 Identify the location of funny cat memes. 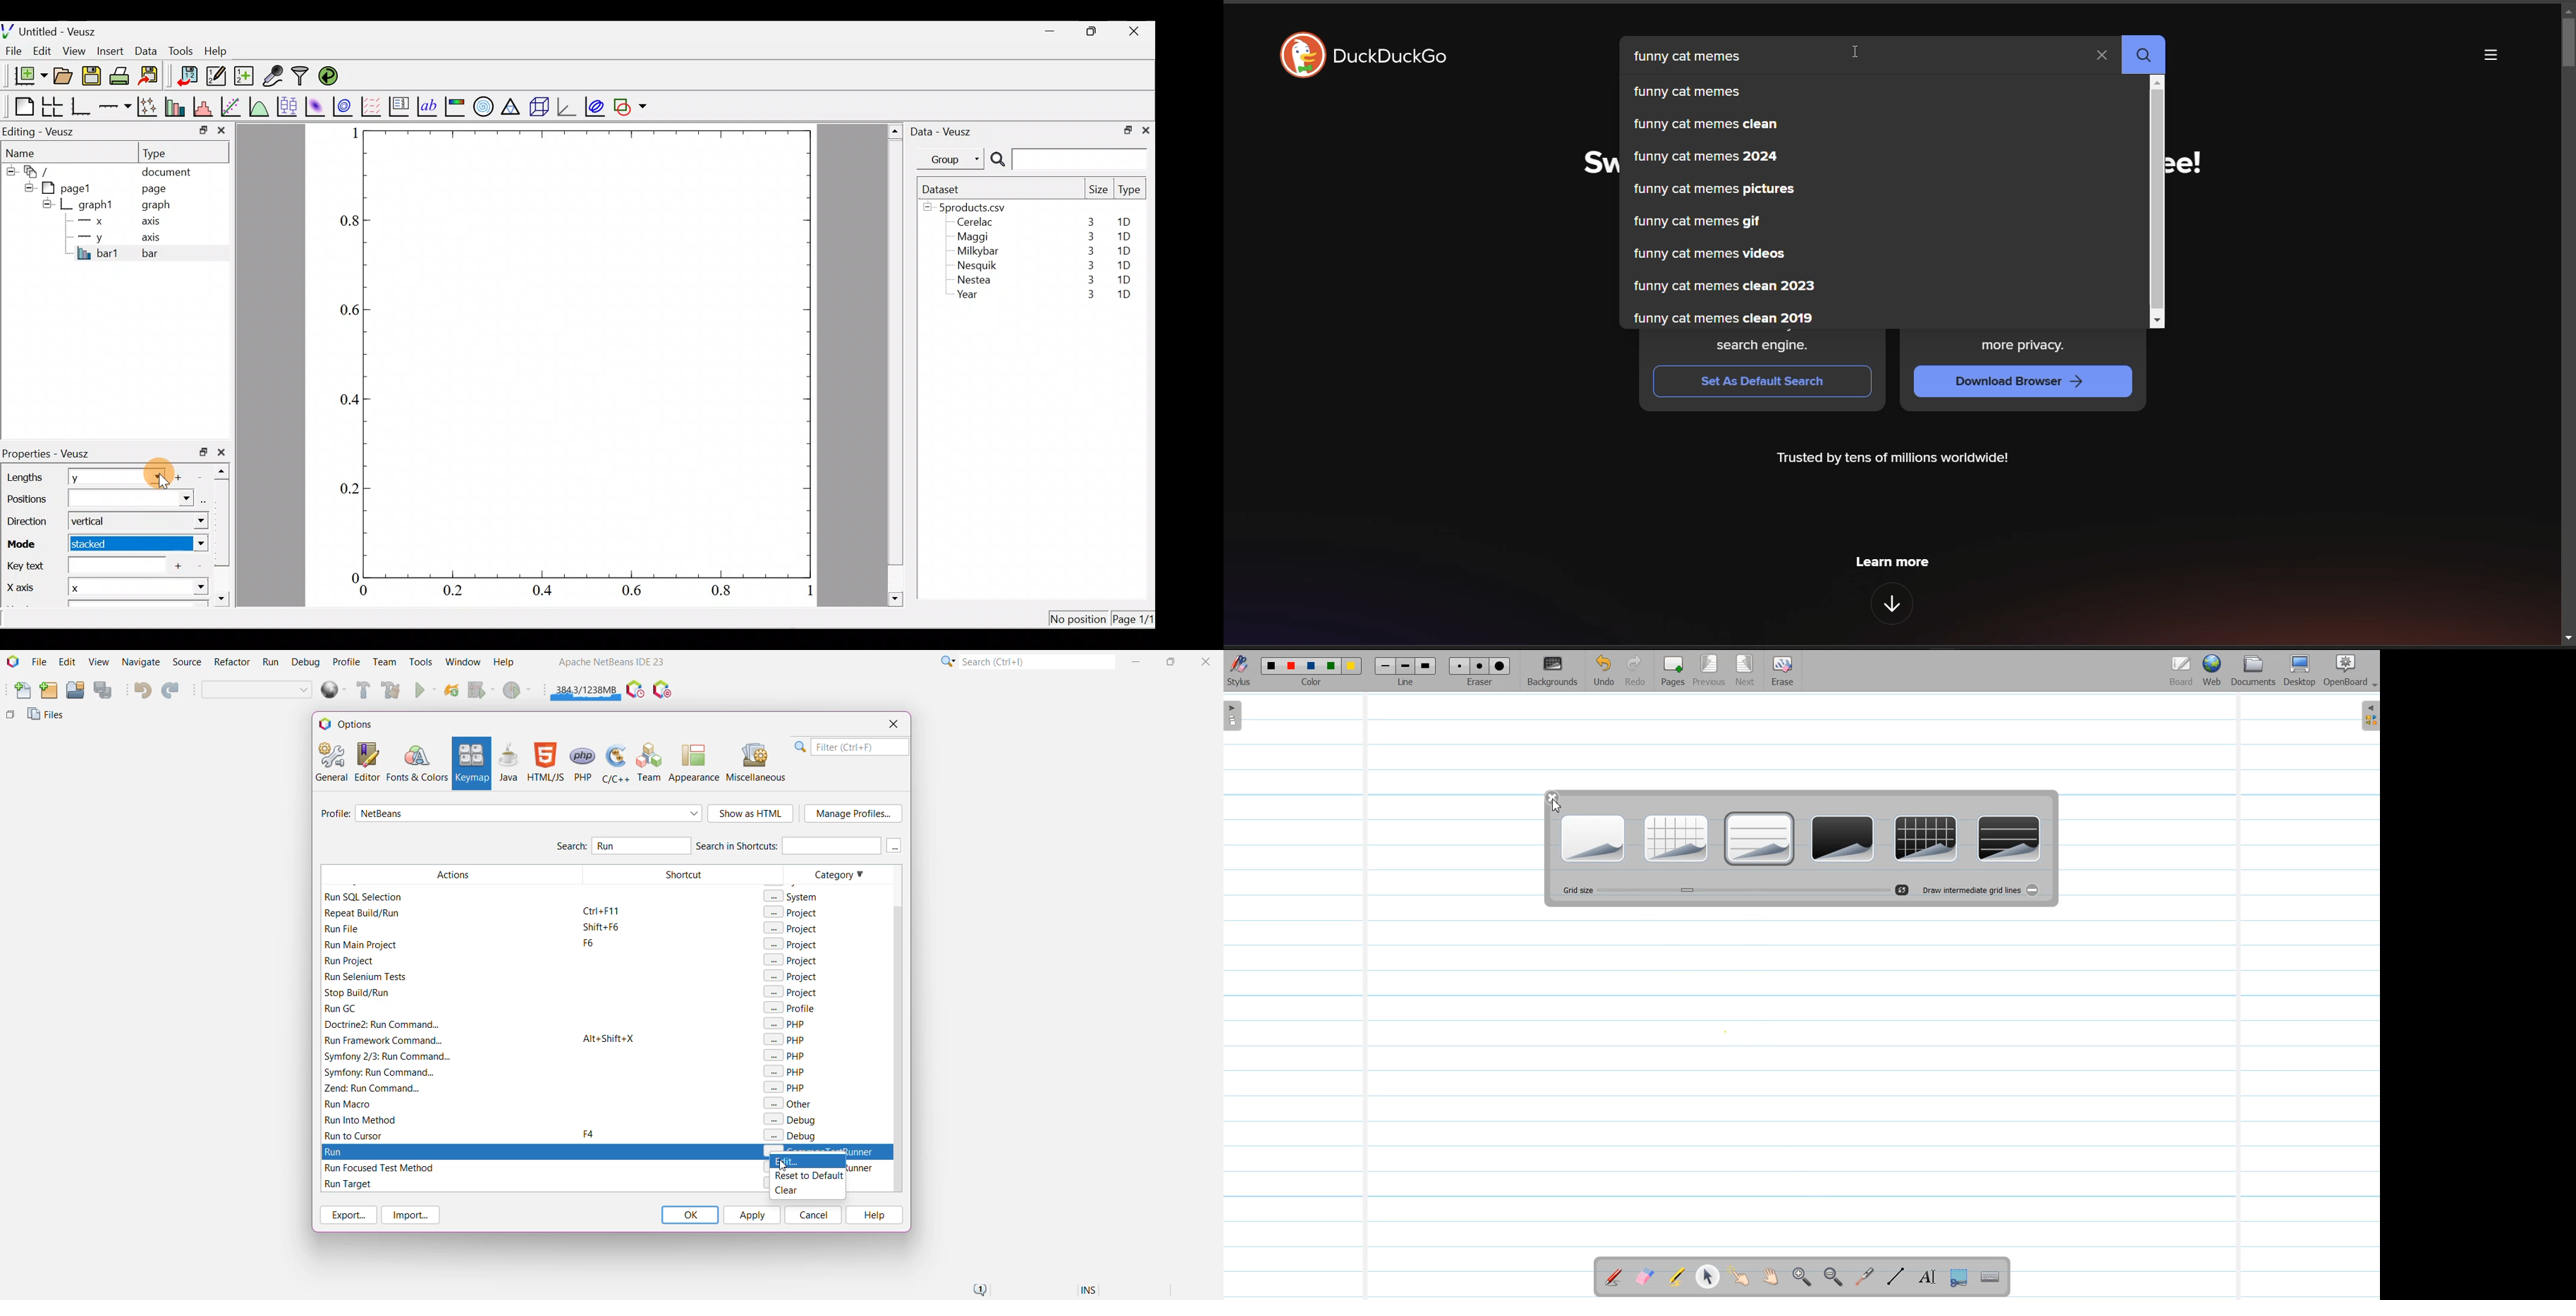
(1689, 58).